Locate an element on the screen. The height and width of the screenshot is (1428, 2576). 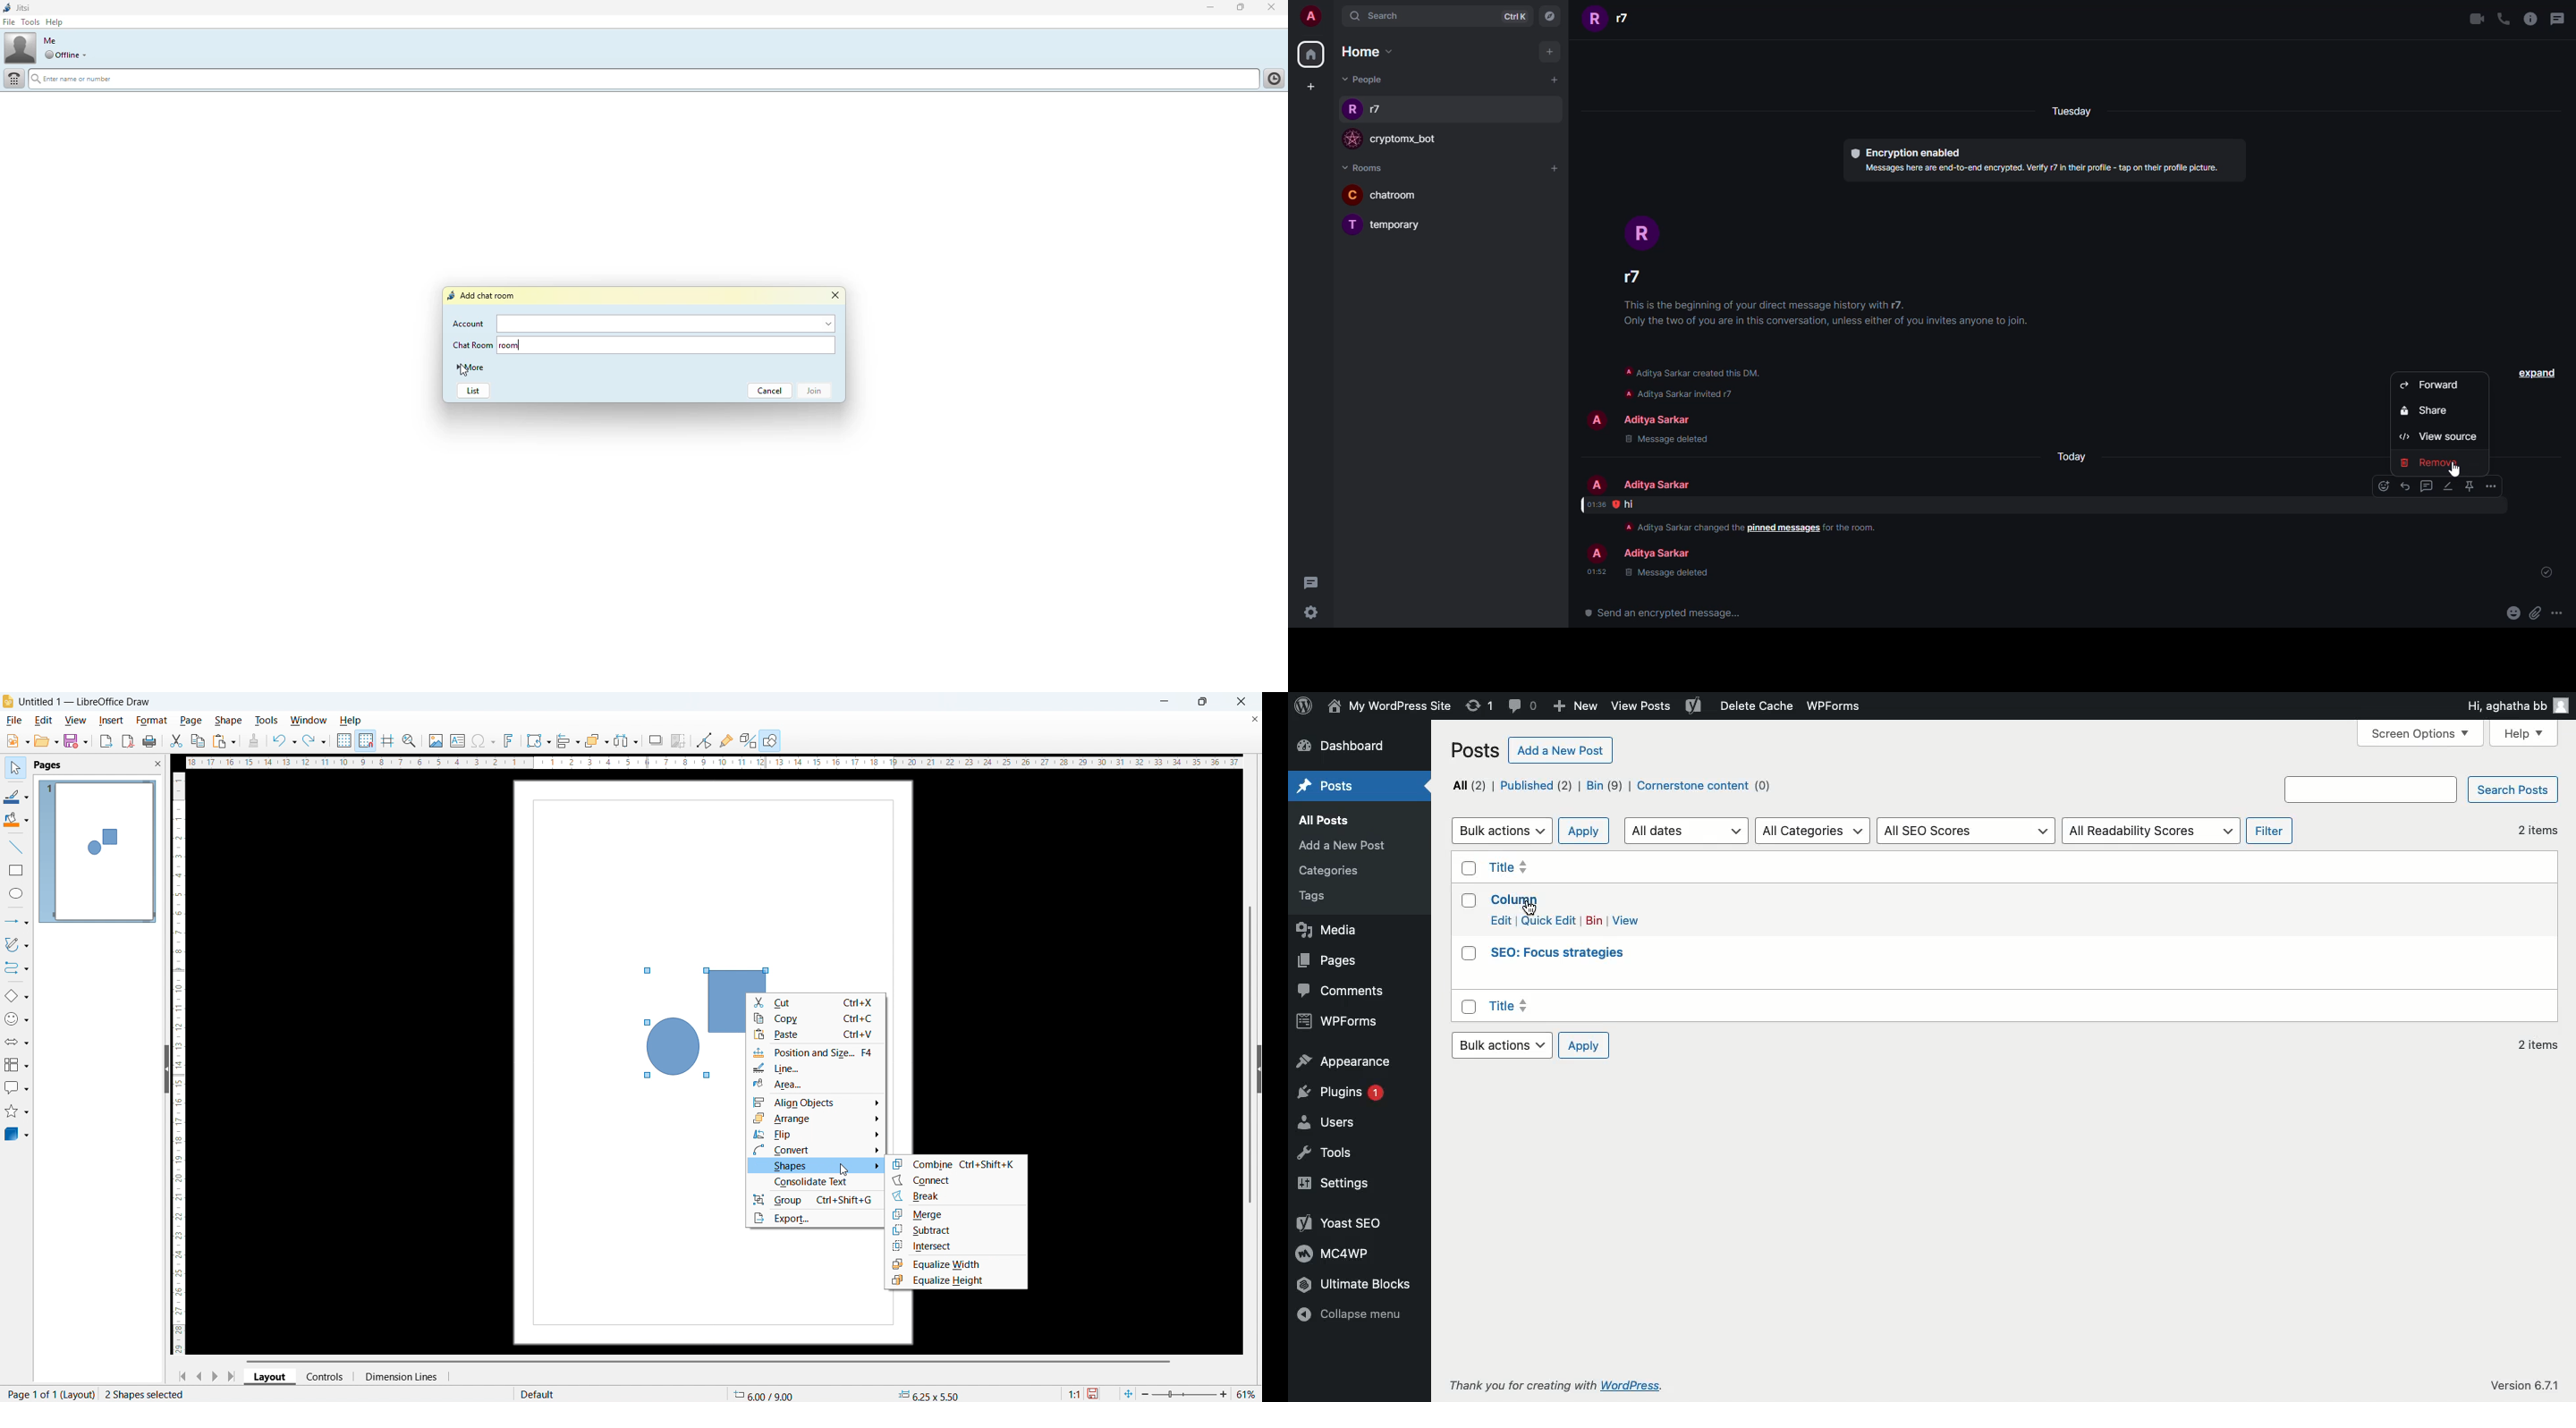
navigator is located at coordinates (1548, 19).